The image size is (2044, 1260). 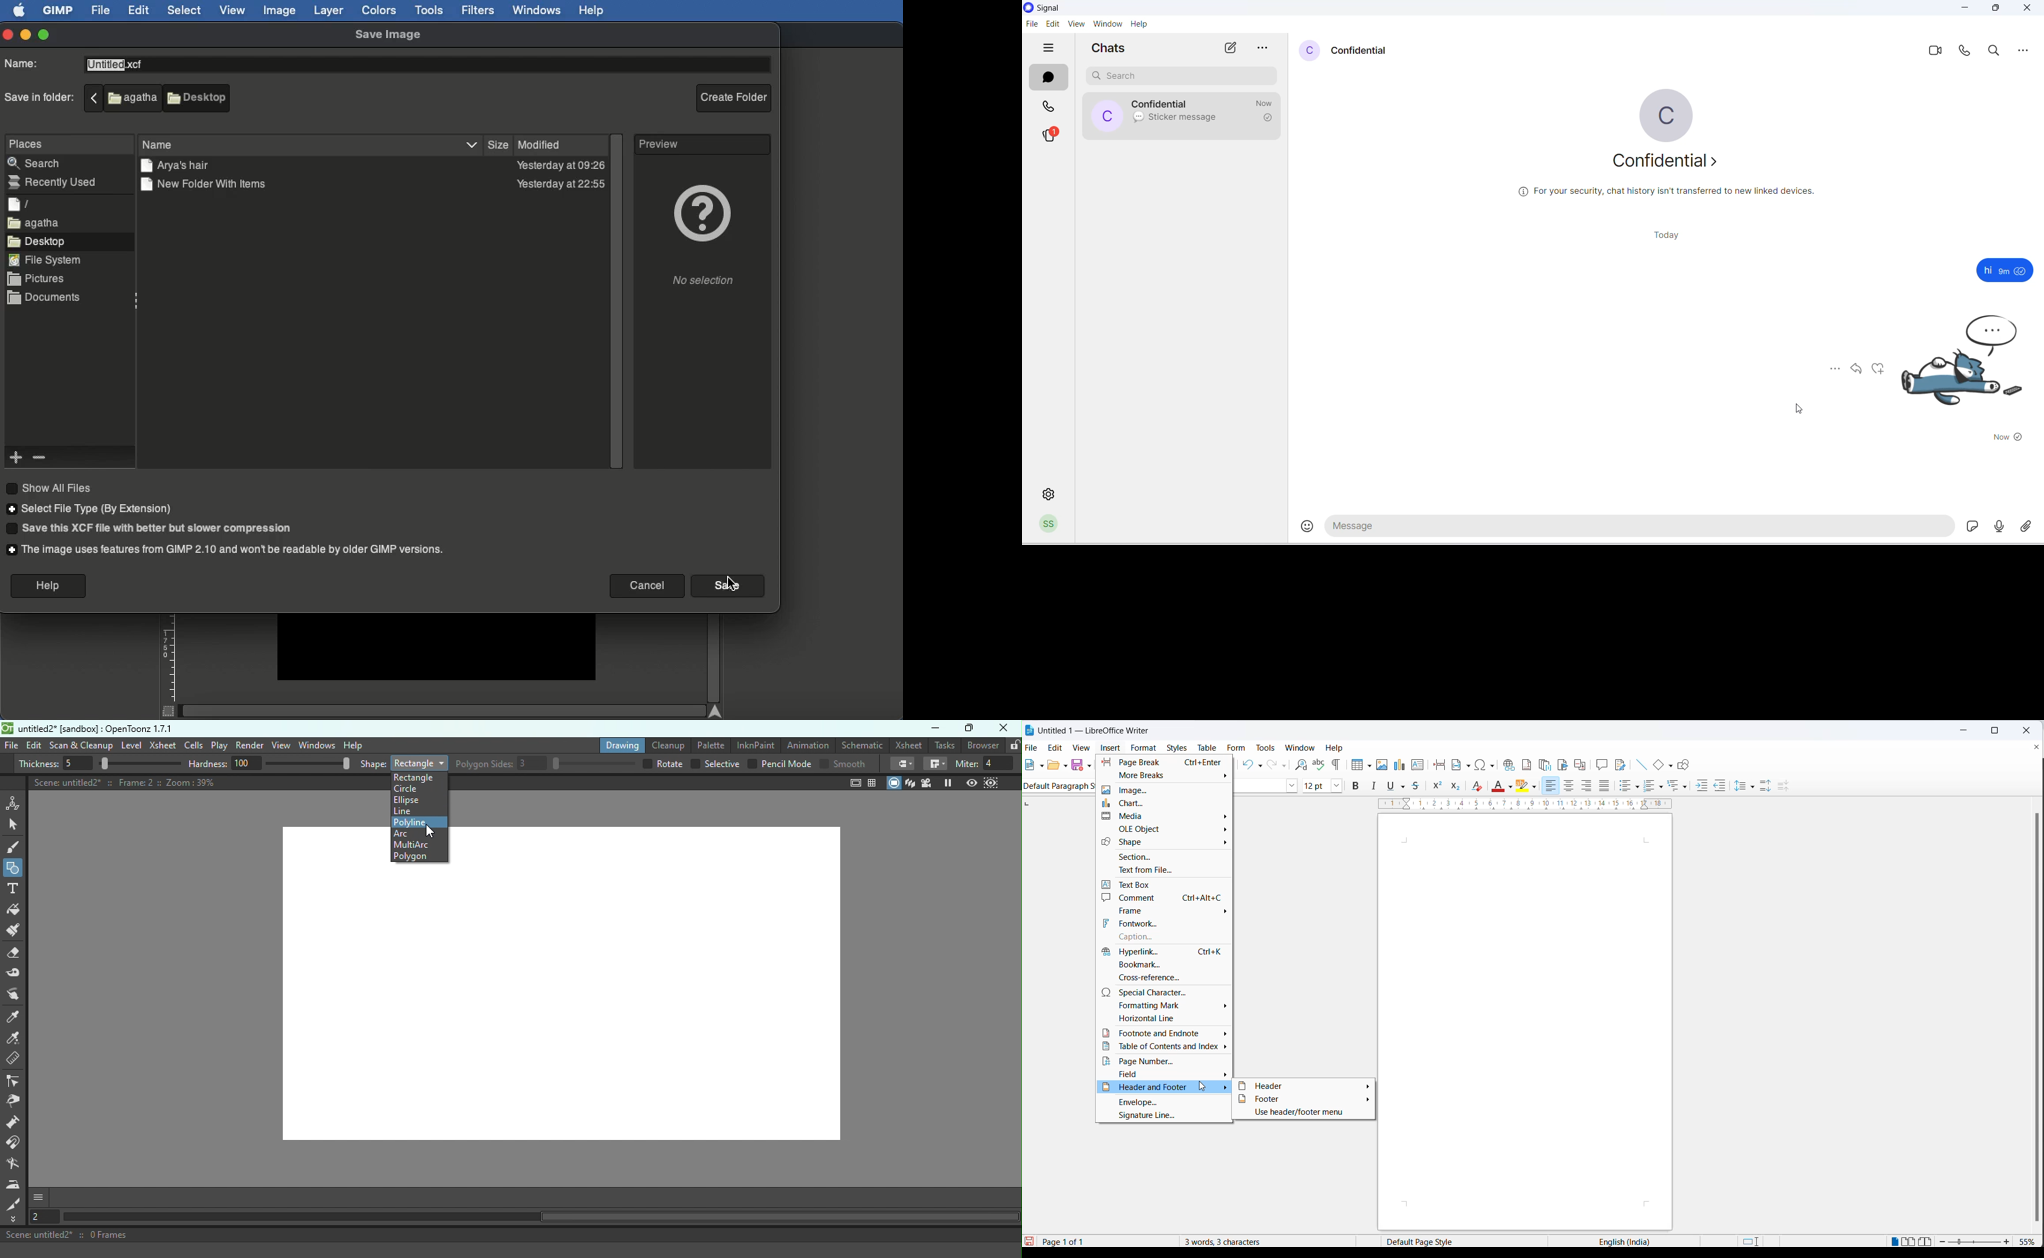 I want to click on Type tool, so click(x=15, y=890).